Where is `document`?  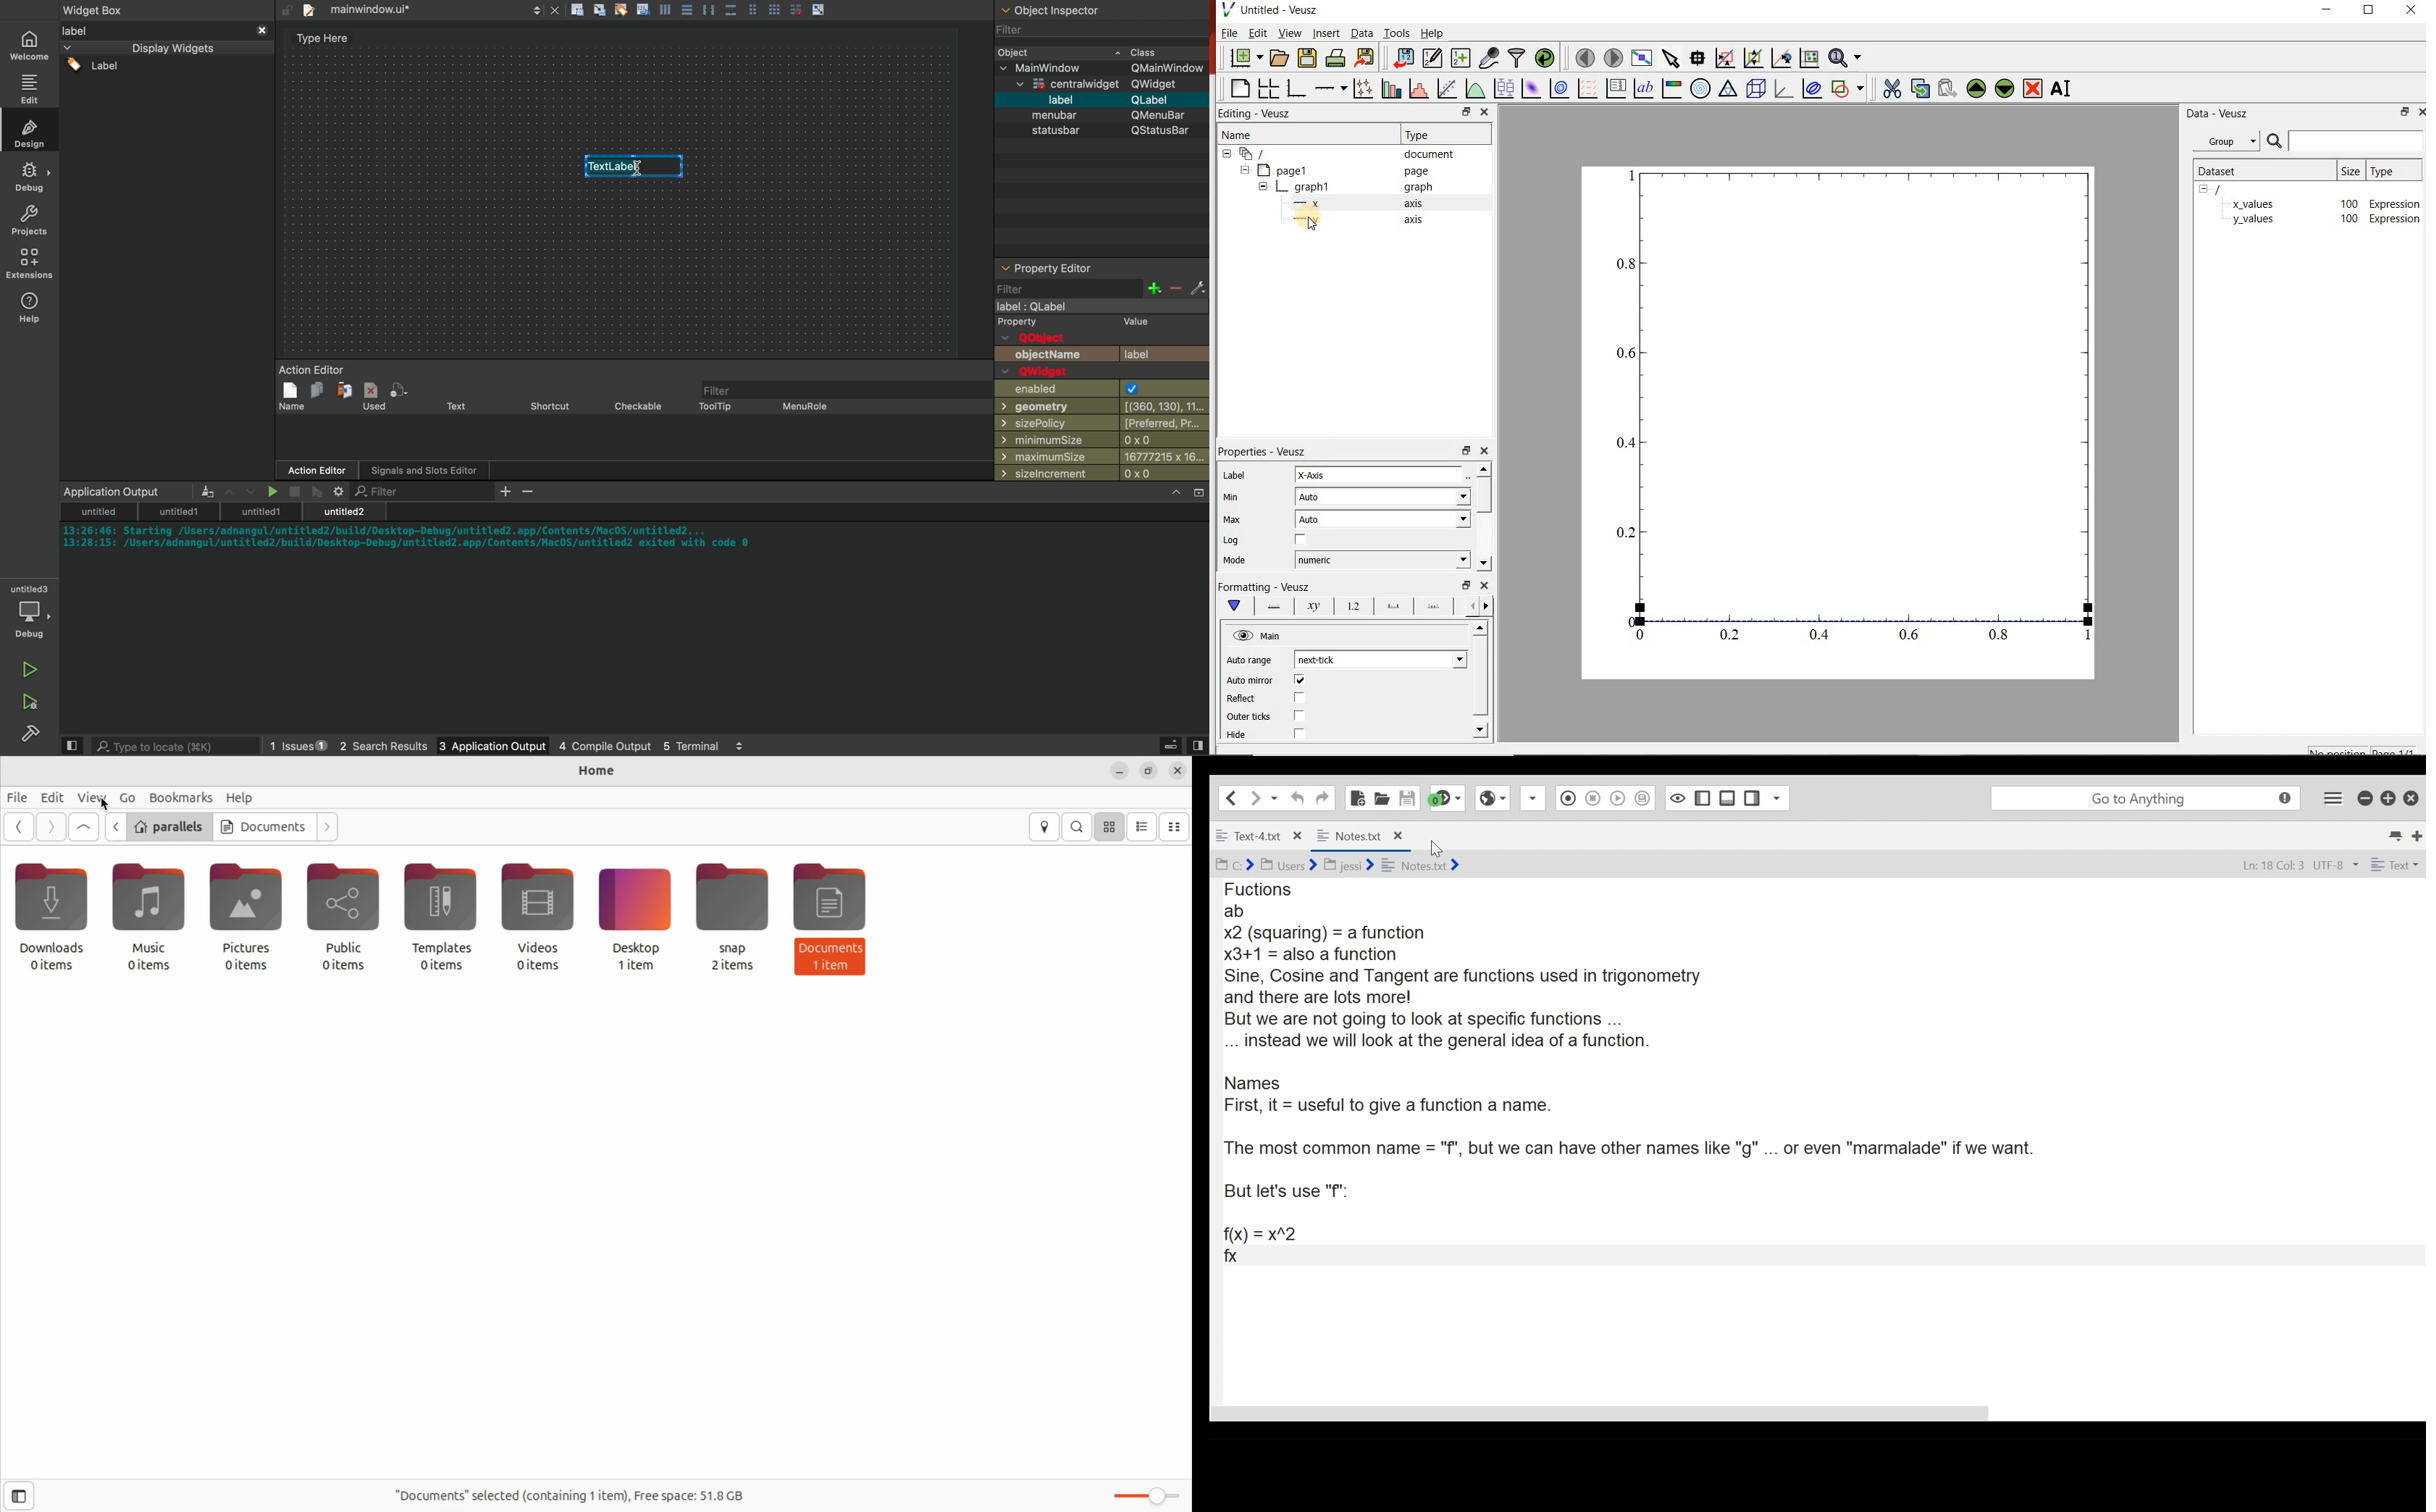 document is located at coordinates (1427, 154).